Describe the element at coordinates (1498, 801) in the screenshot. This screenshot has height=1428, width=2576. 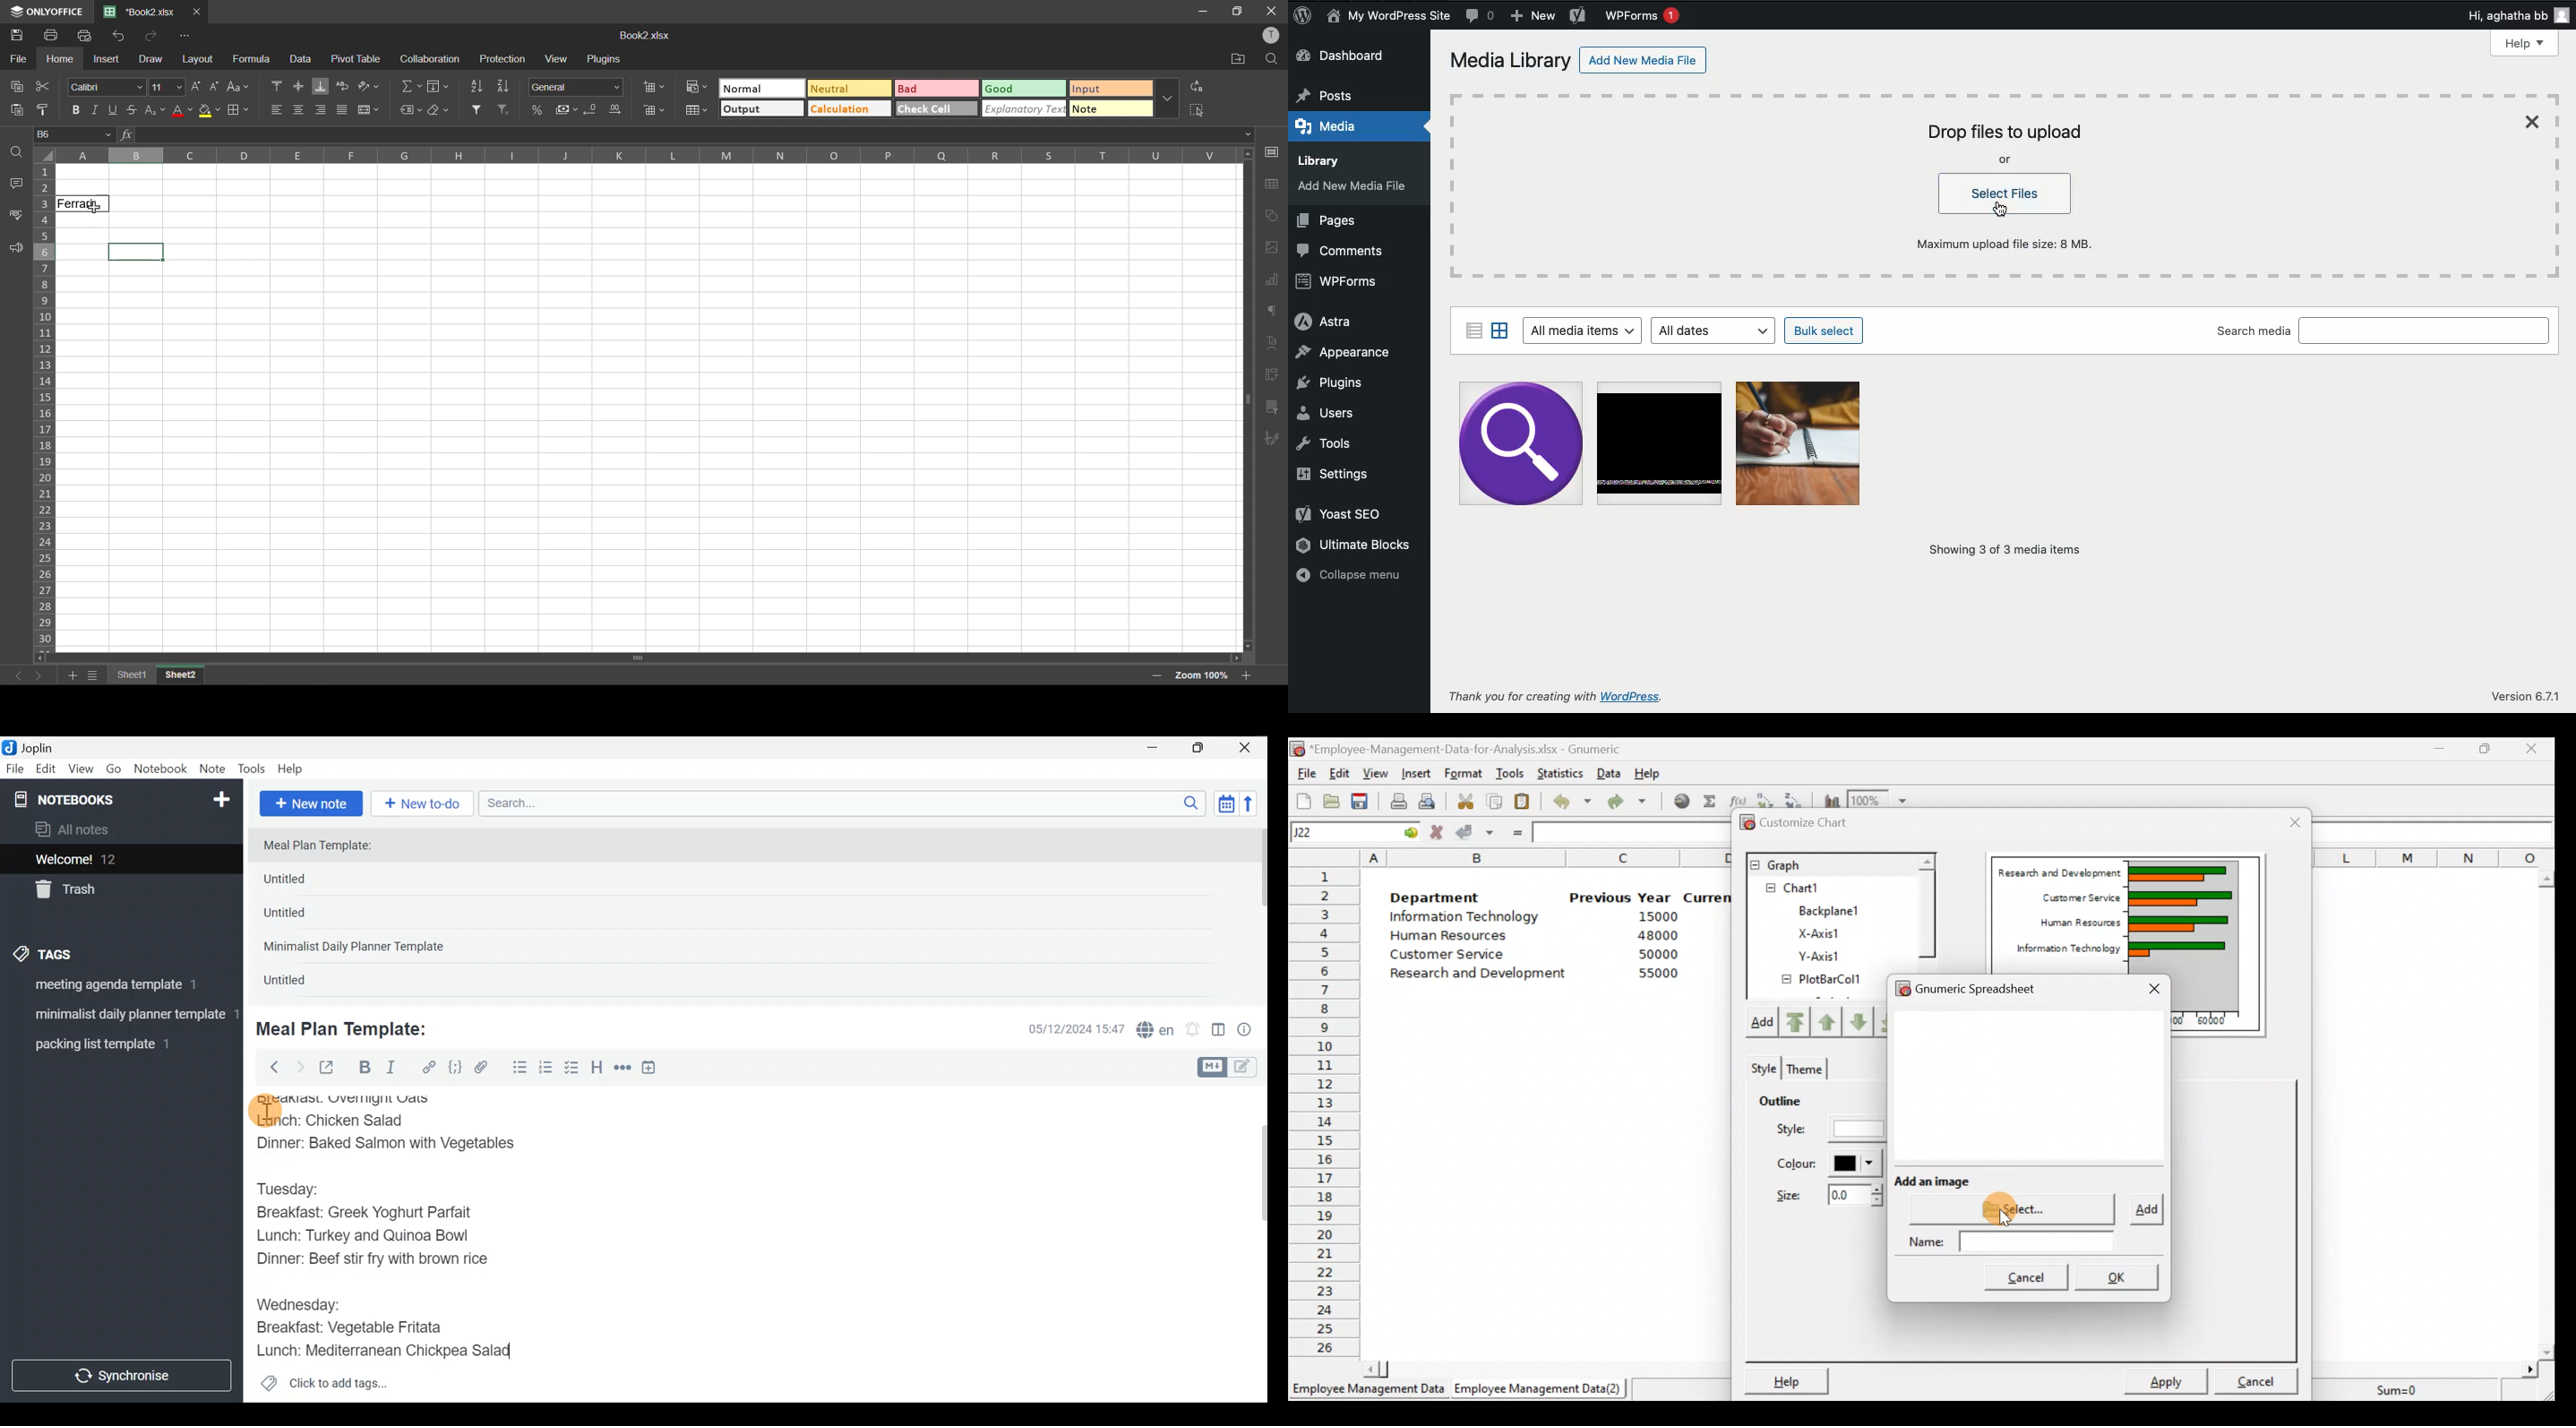
I see `Copy the selection` at that location.